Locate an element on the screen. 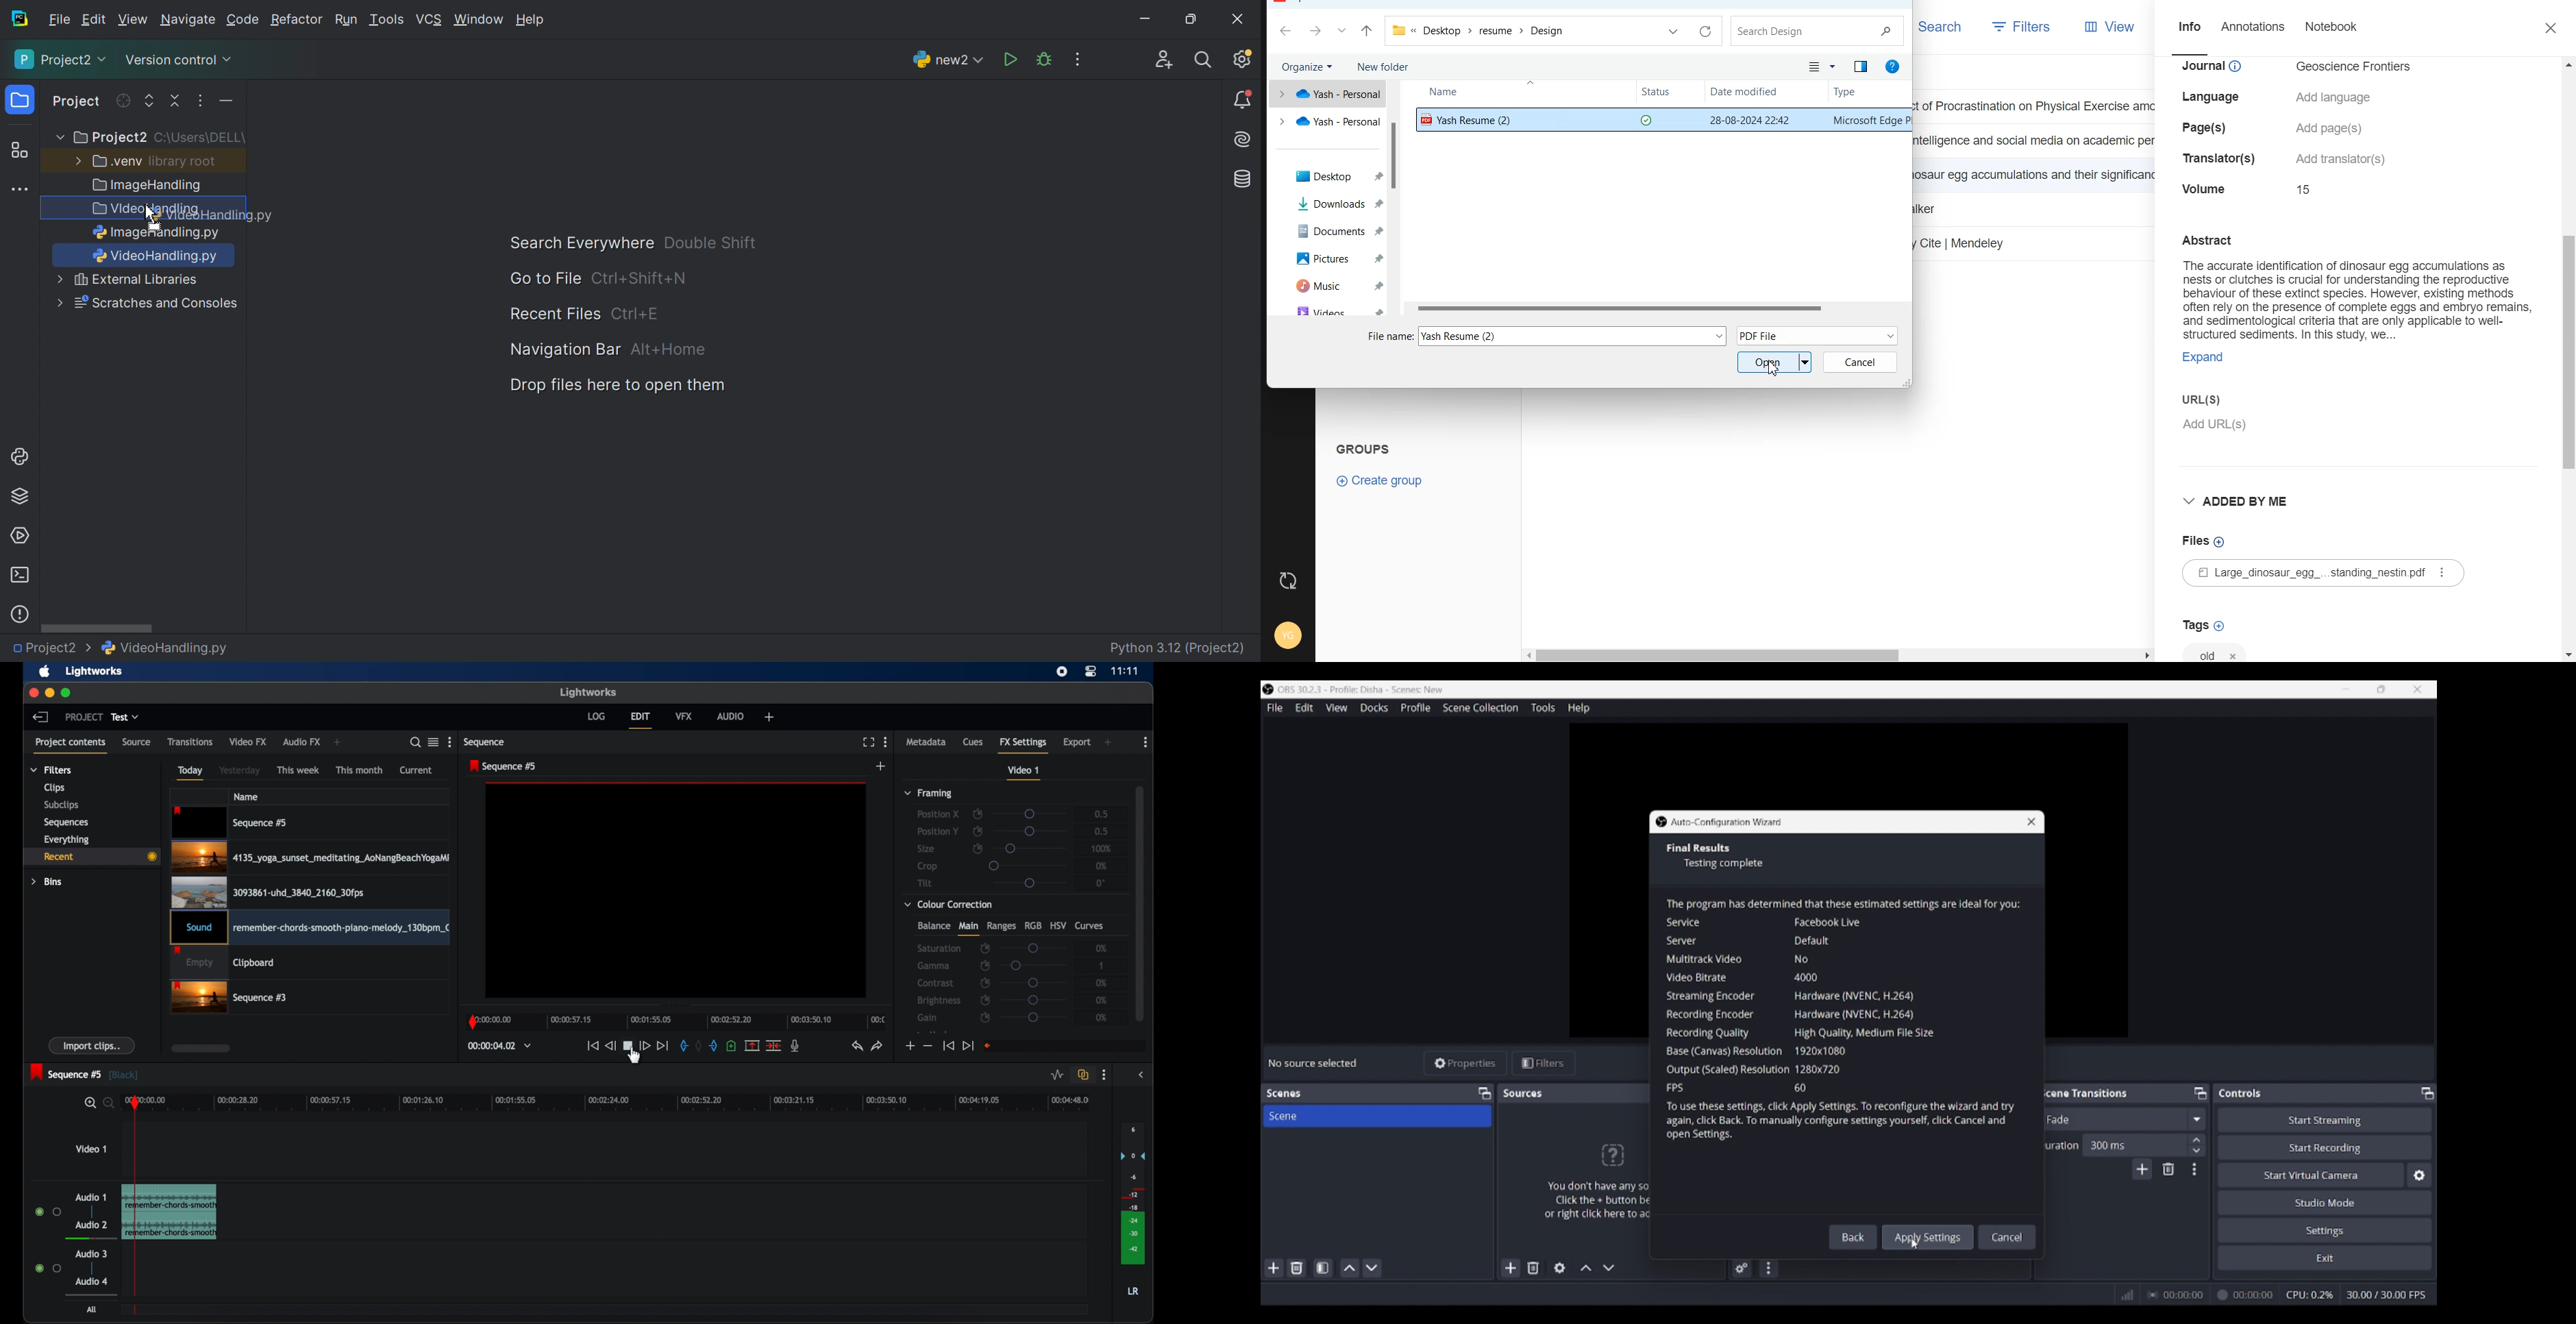 The height and width of the screenshot is (1344, 2576). audio 4 is located at coordinates (91, 1295).